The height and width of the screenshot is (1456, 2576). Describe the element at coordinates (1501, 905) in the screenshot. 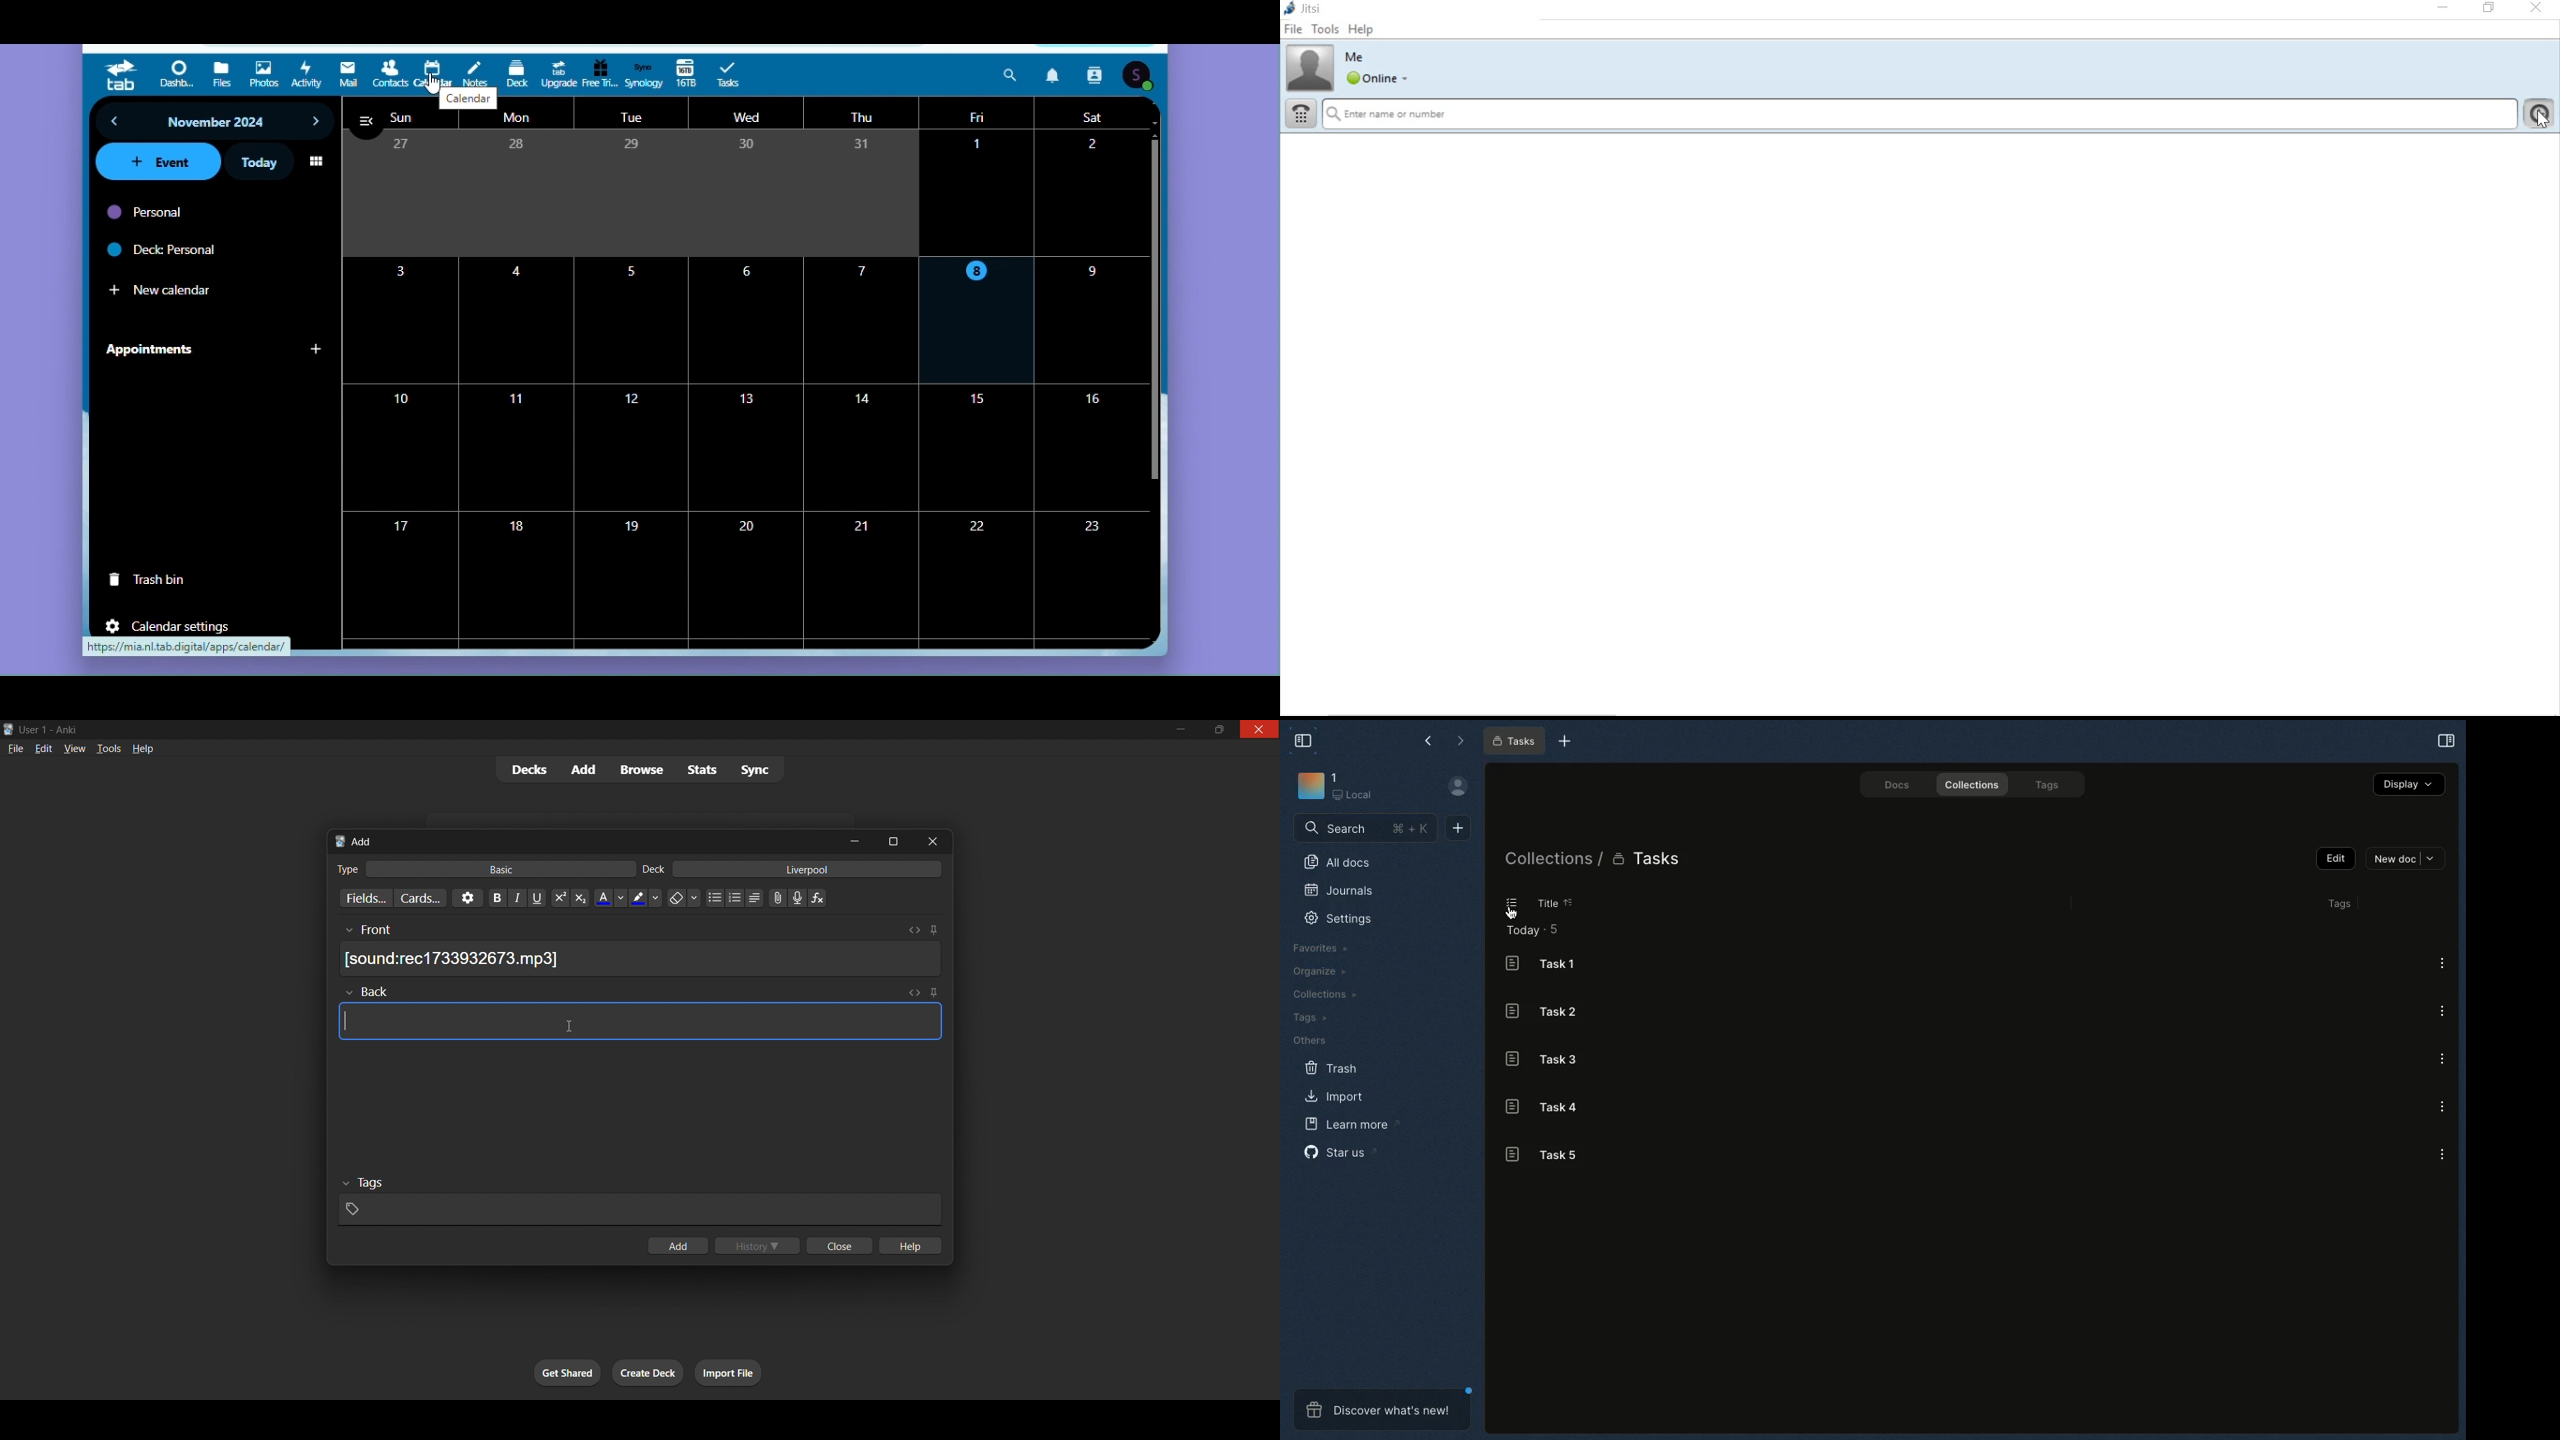

I see `List view` at that location.